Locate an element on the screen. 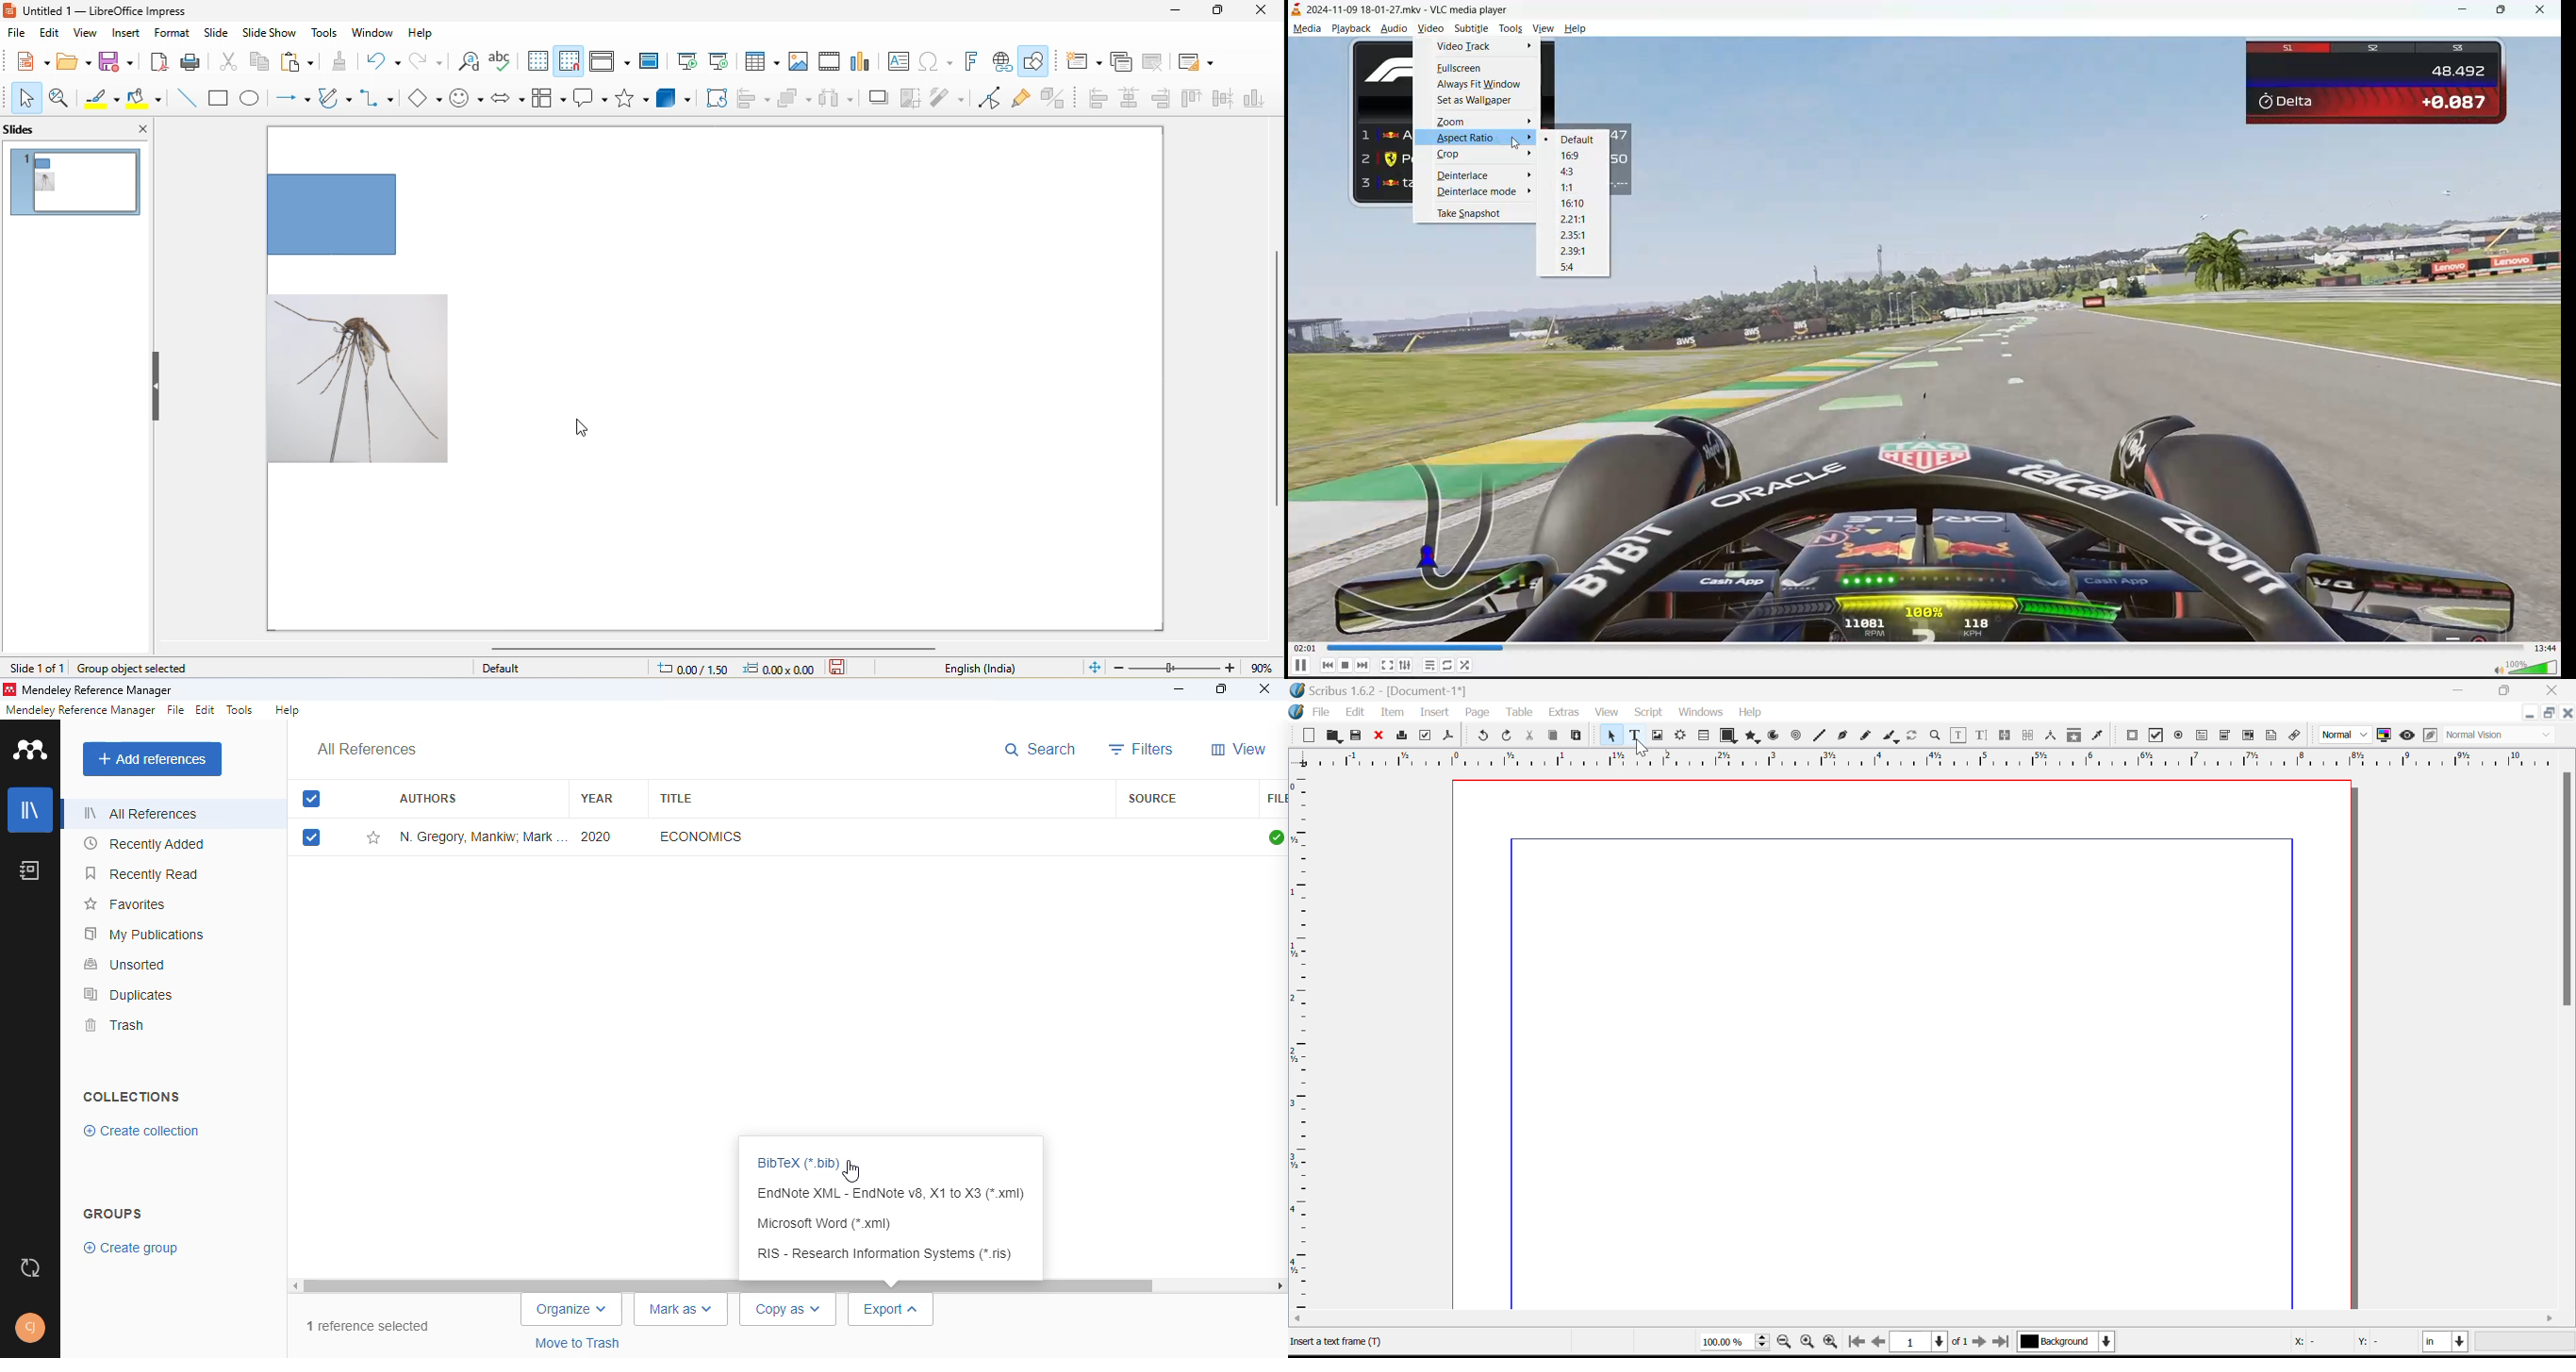  Item is located at coordinates (1390, 711).